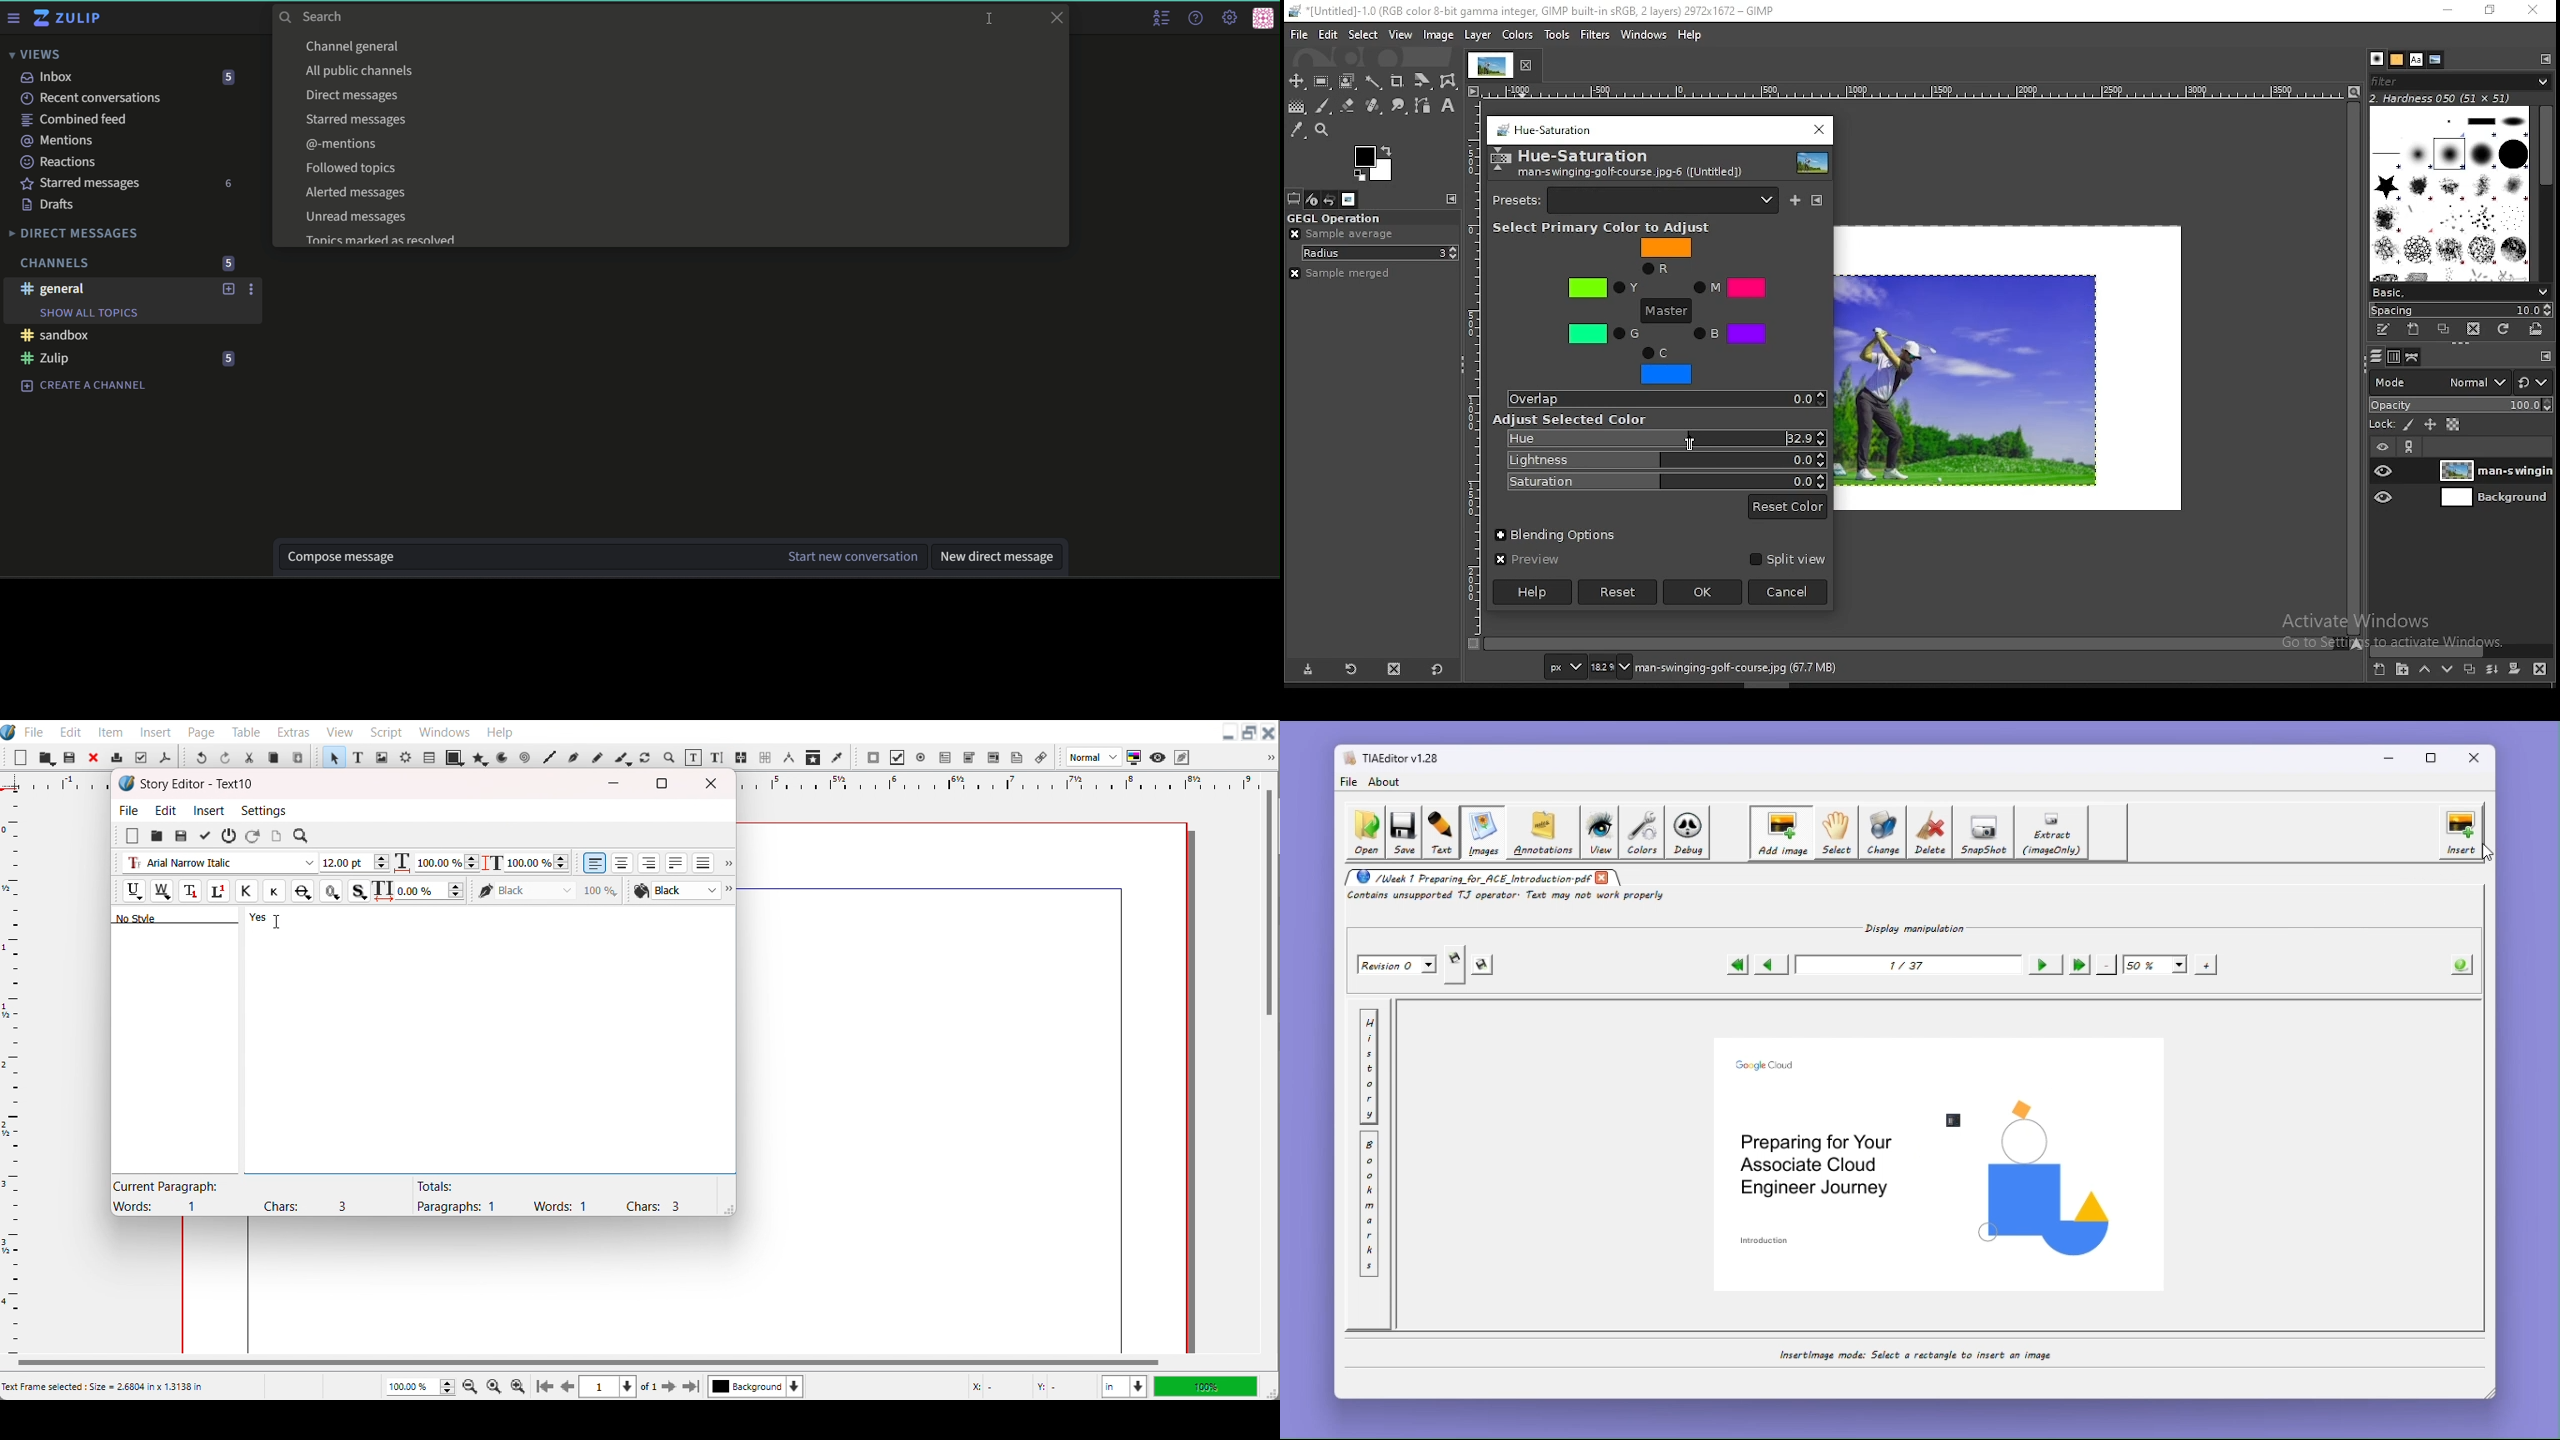 This screenshot has width=2576, height=1456. What do you see at coordinates (249, 758) in the screenshot?
I see `Cut` at bounding box center [249, 758].